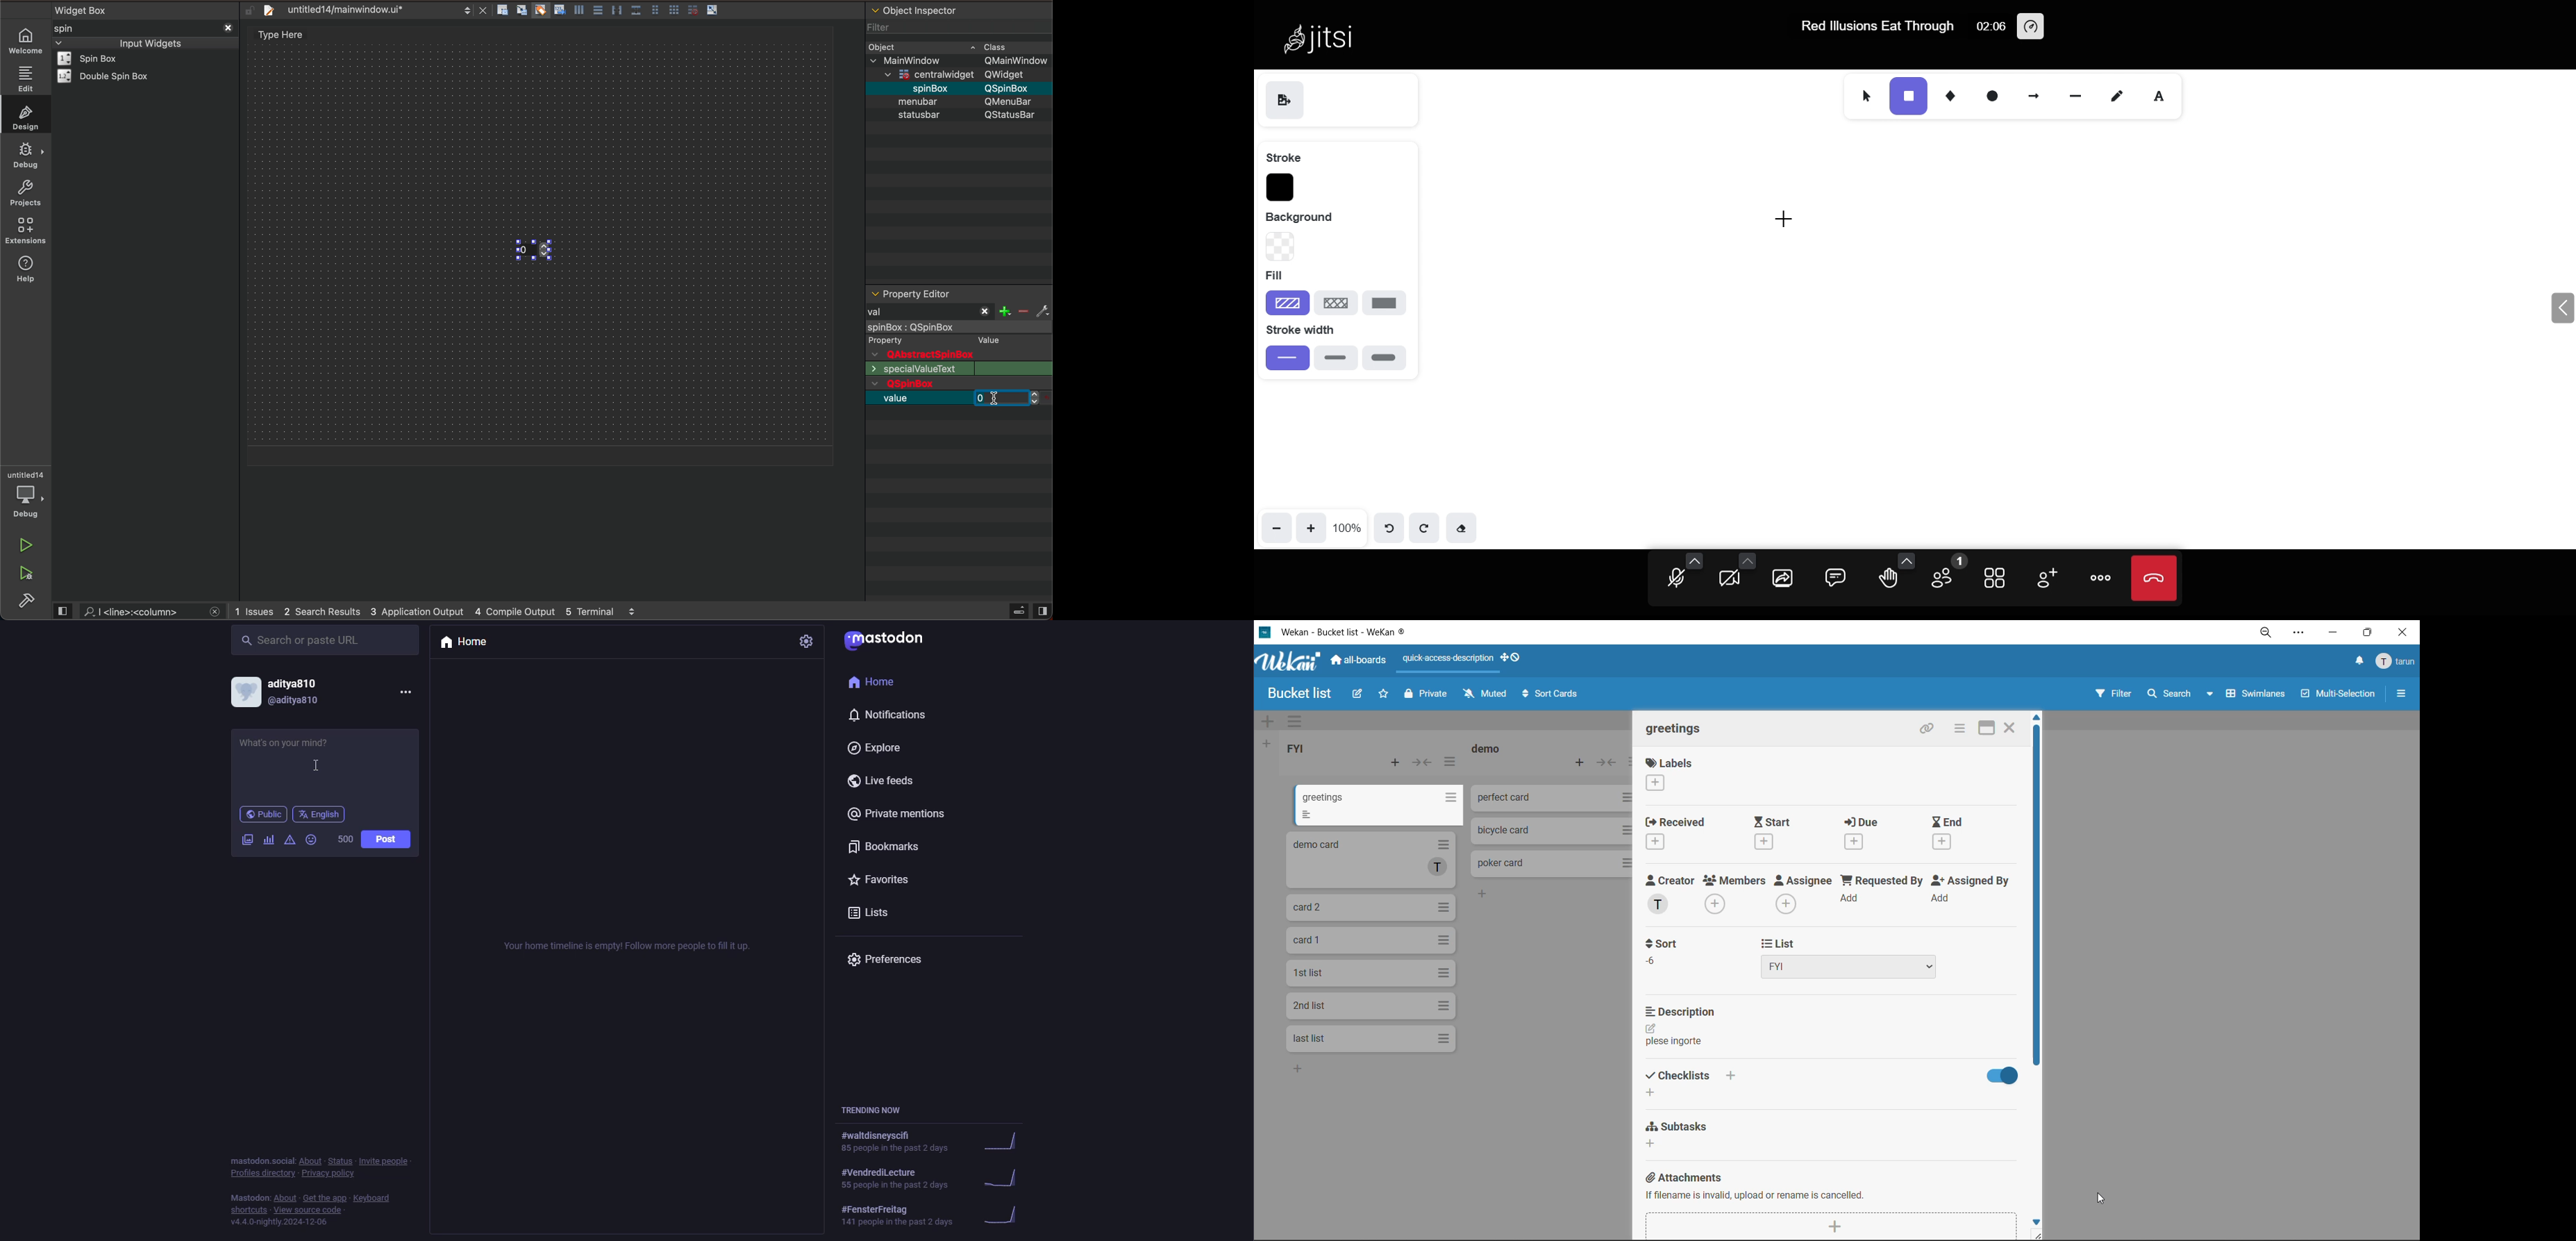 This screenshot has height=1260, width=2576. What do you see at coordinates (1422, 762) in the screenshot?
I see `collapse` at bounding box center [1422, 762].